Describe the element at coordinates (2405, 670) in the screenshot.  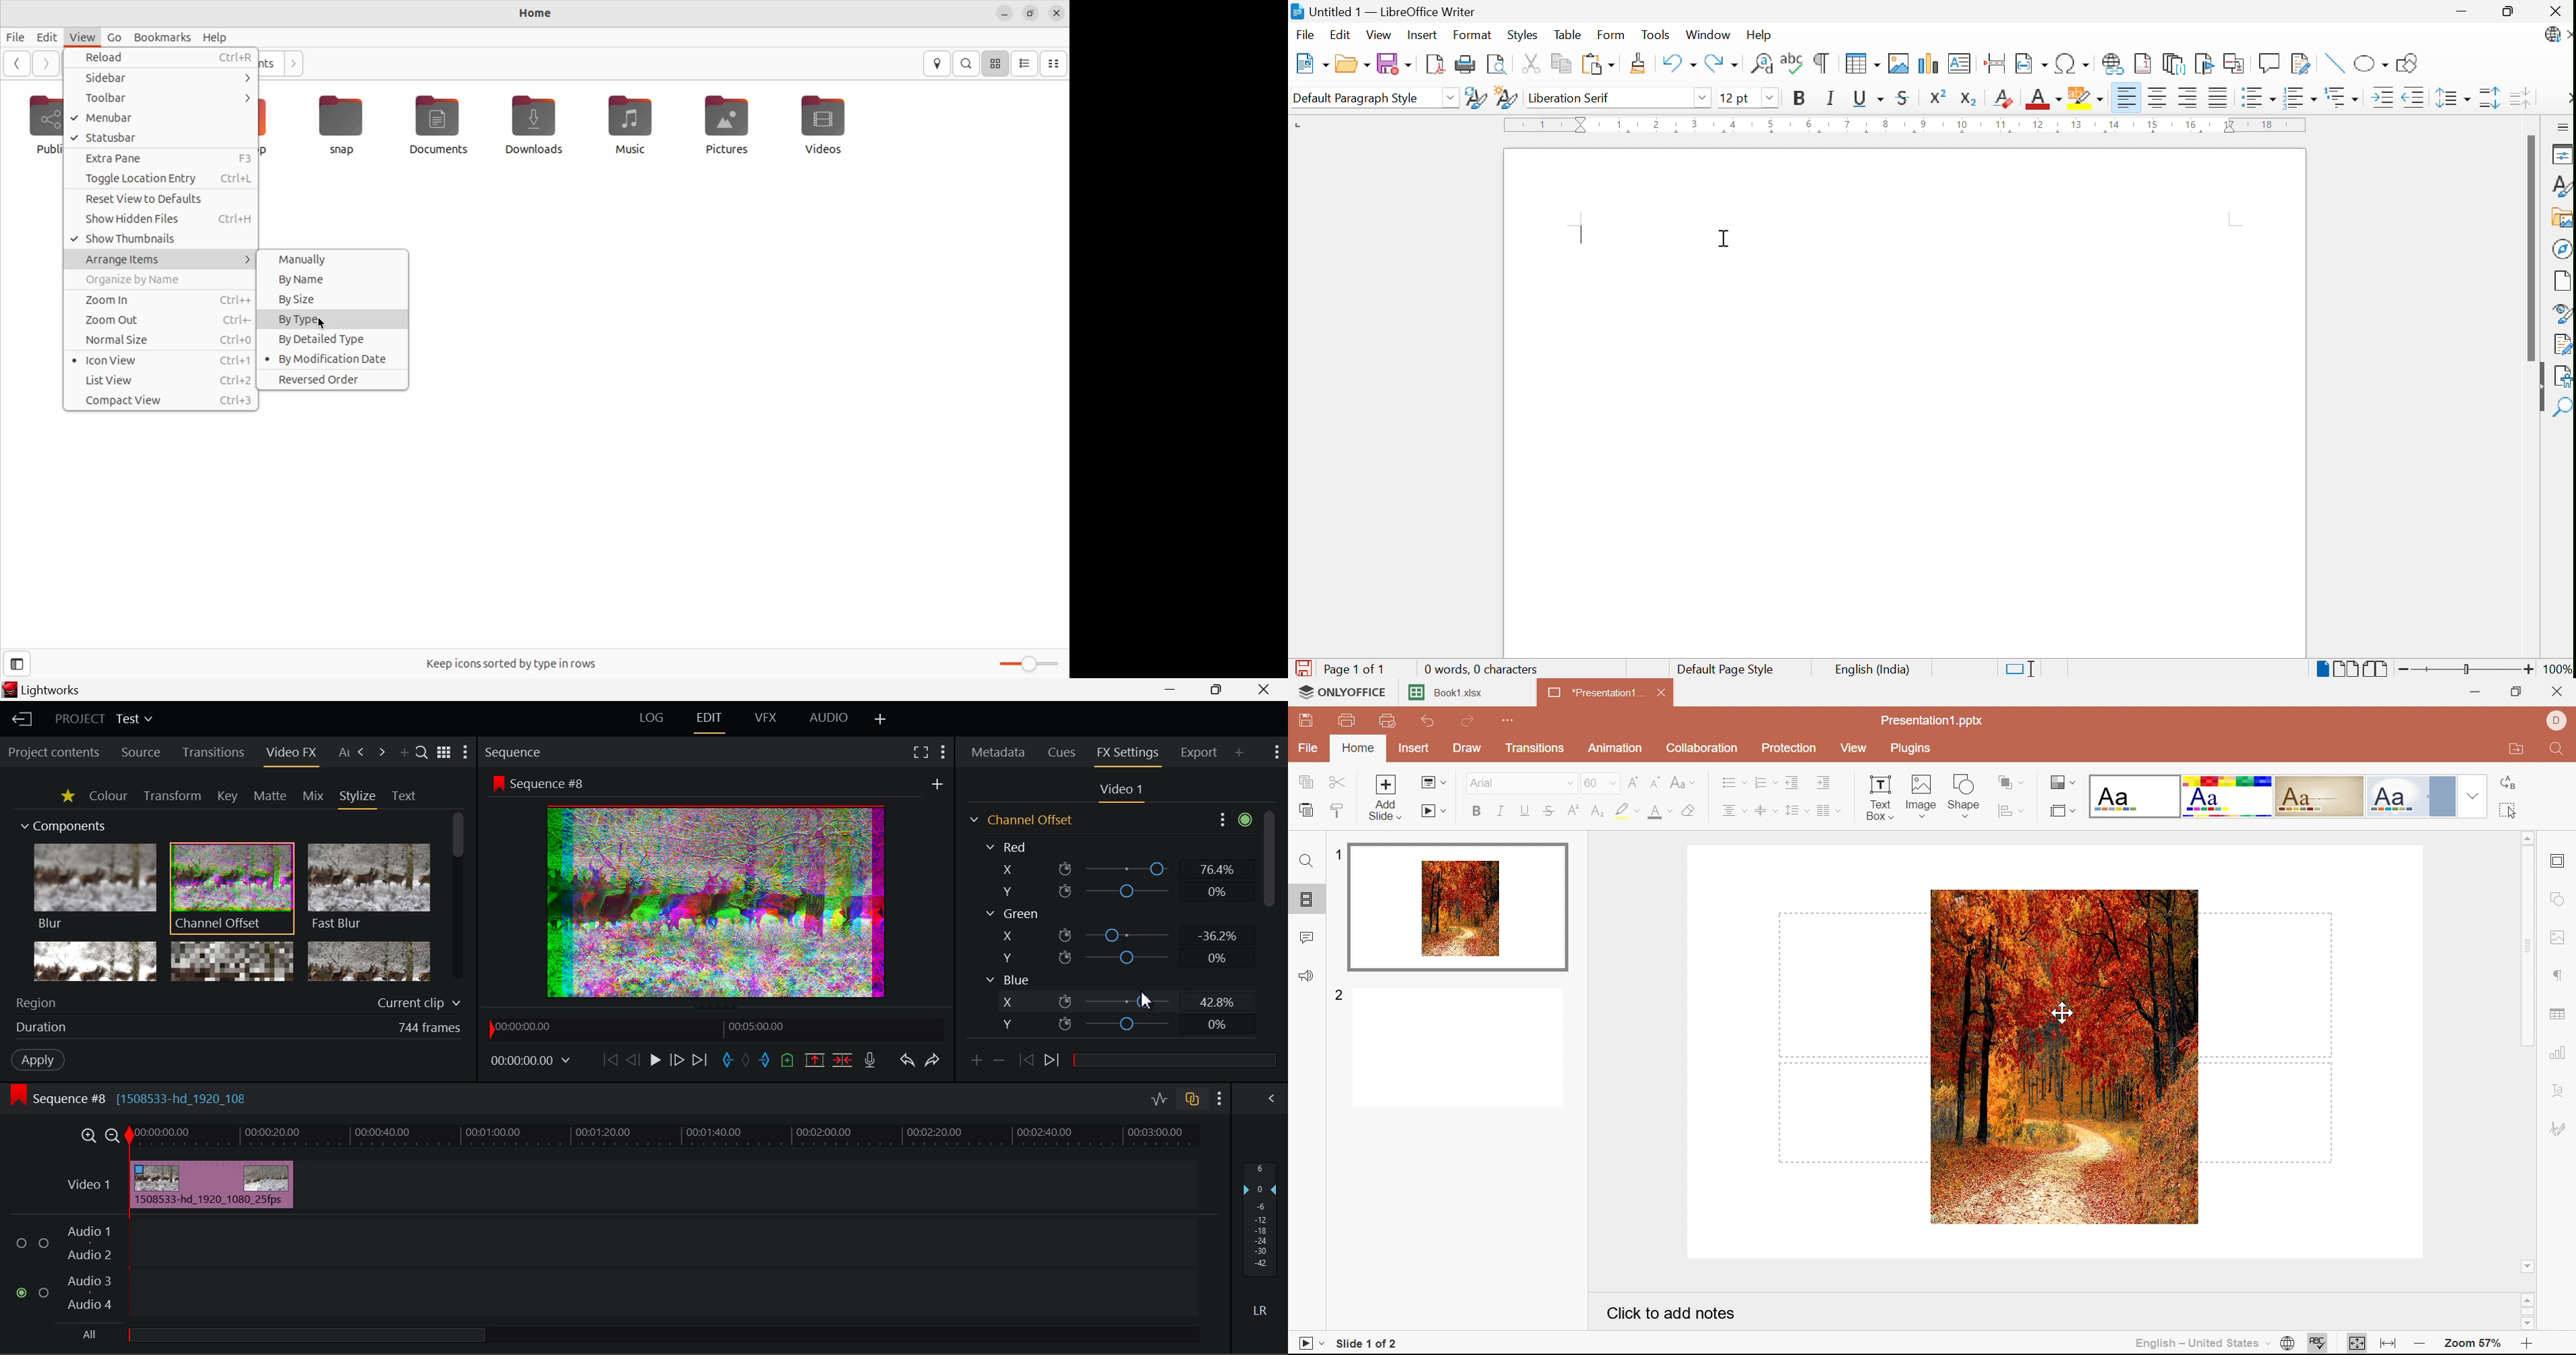
I see `Zoom Out` at that location.